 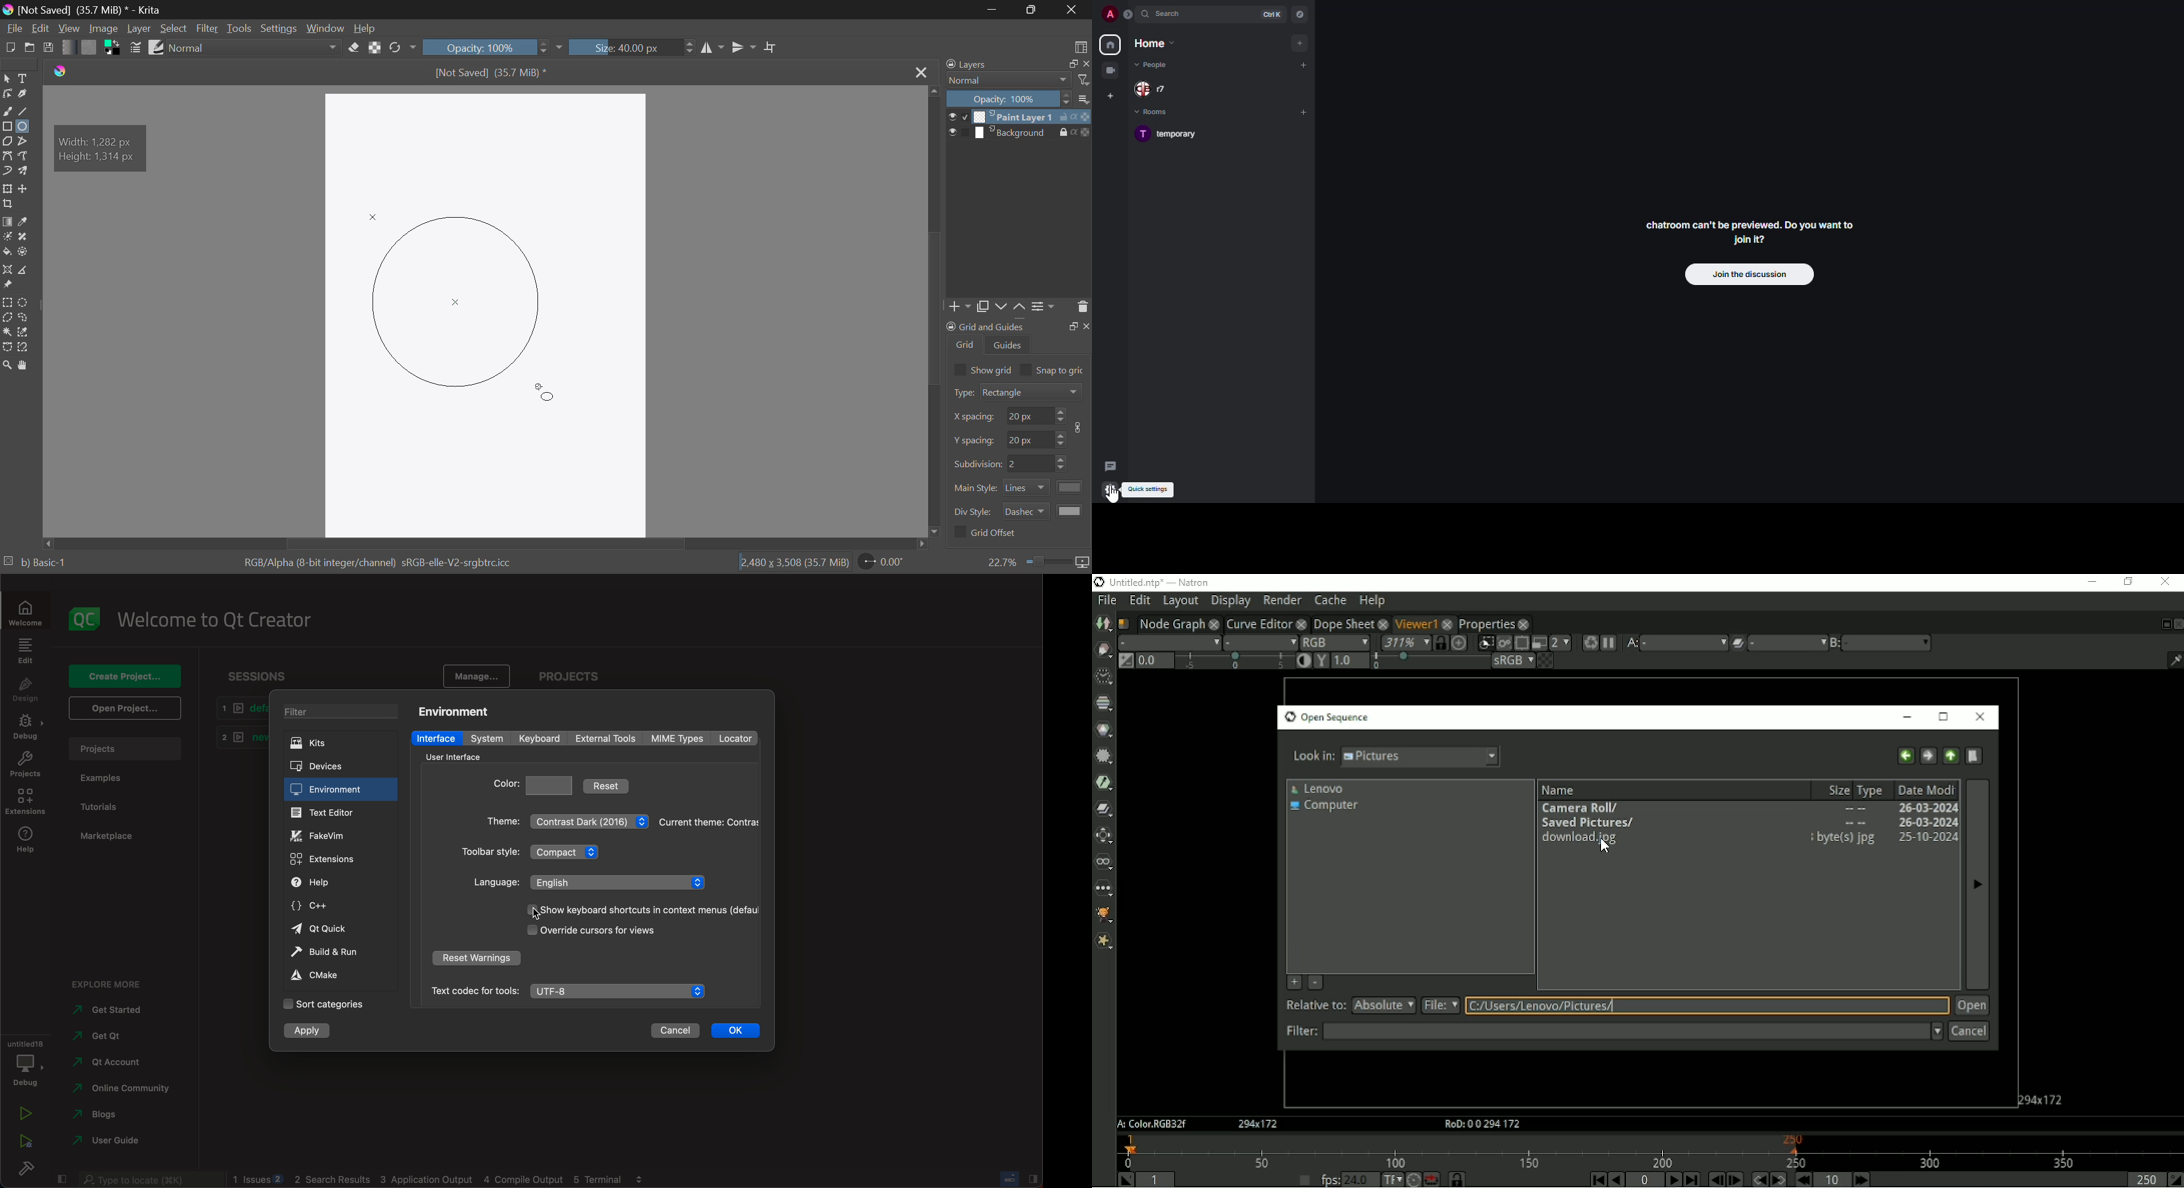 I want to click on Open, so click(x=31, y=47).